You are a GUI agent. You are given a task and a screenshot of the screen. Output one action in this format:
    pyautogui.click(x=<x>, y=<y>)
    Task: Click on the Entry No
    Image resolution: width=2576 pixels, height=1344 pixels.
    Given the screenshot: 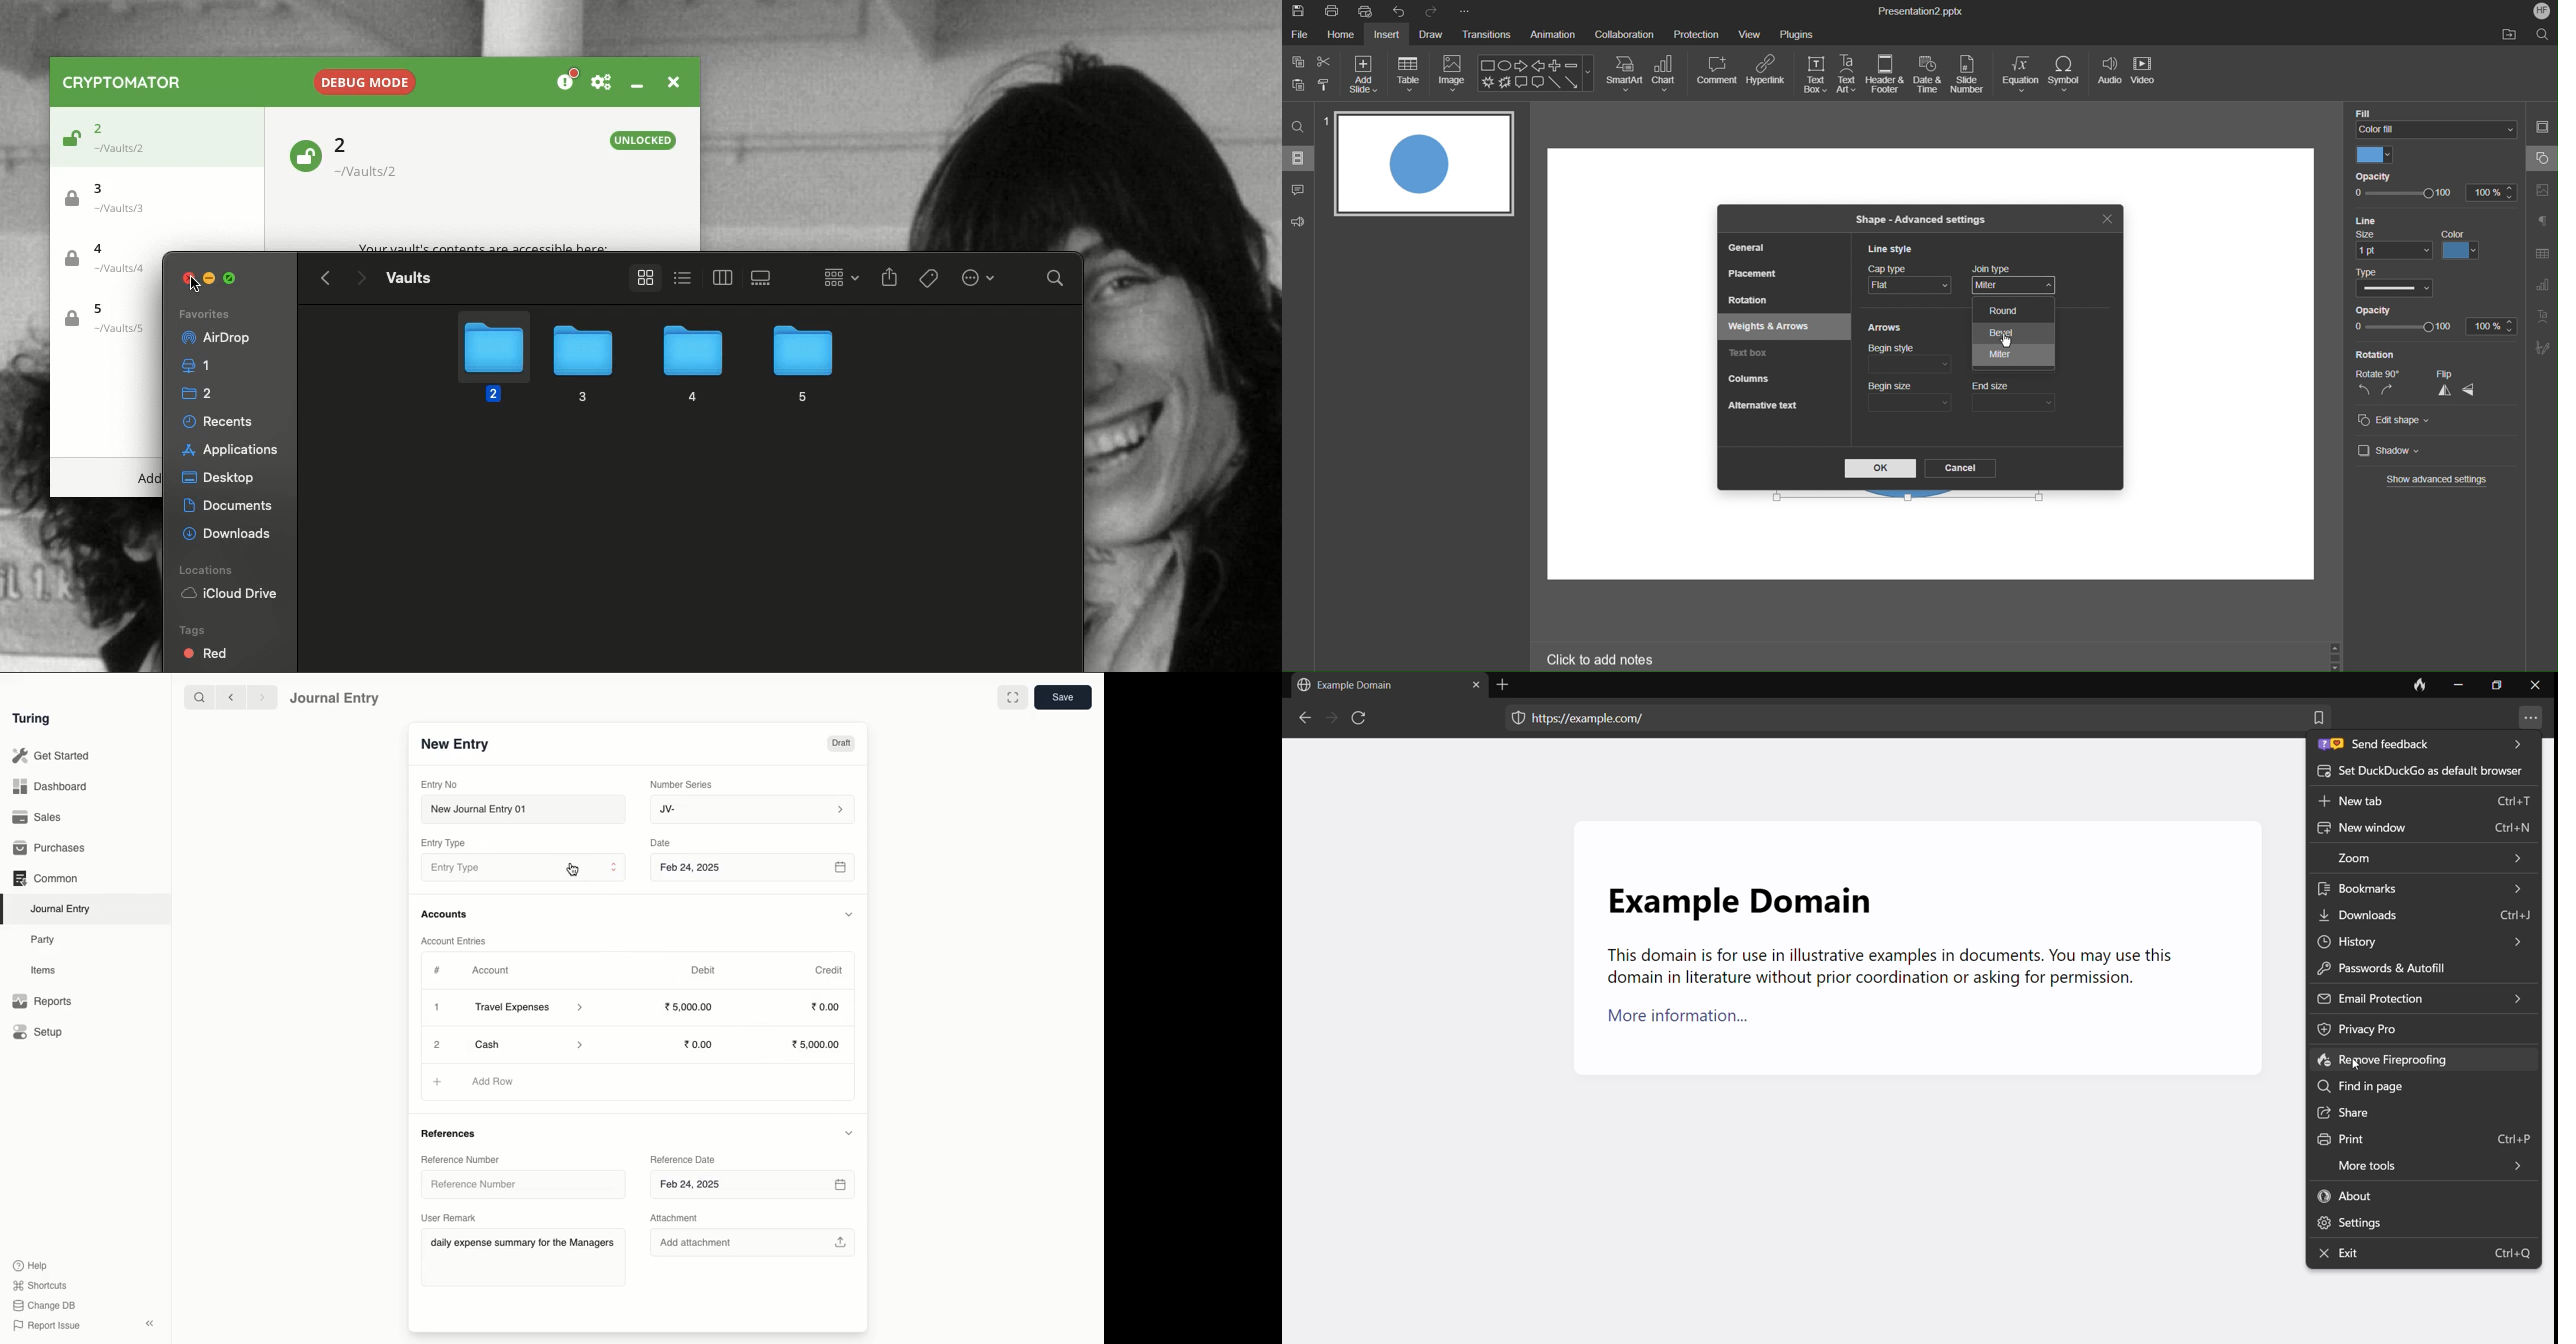 What is the action you would take?
    pyautogui.click(x=440, y=785)
    